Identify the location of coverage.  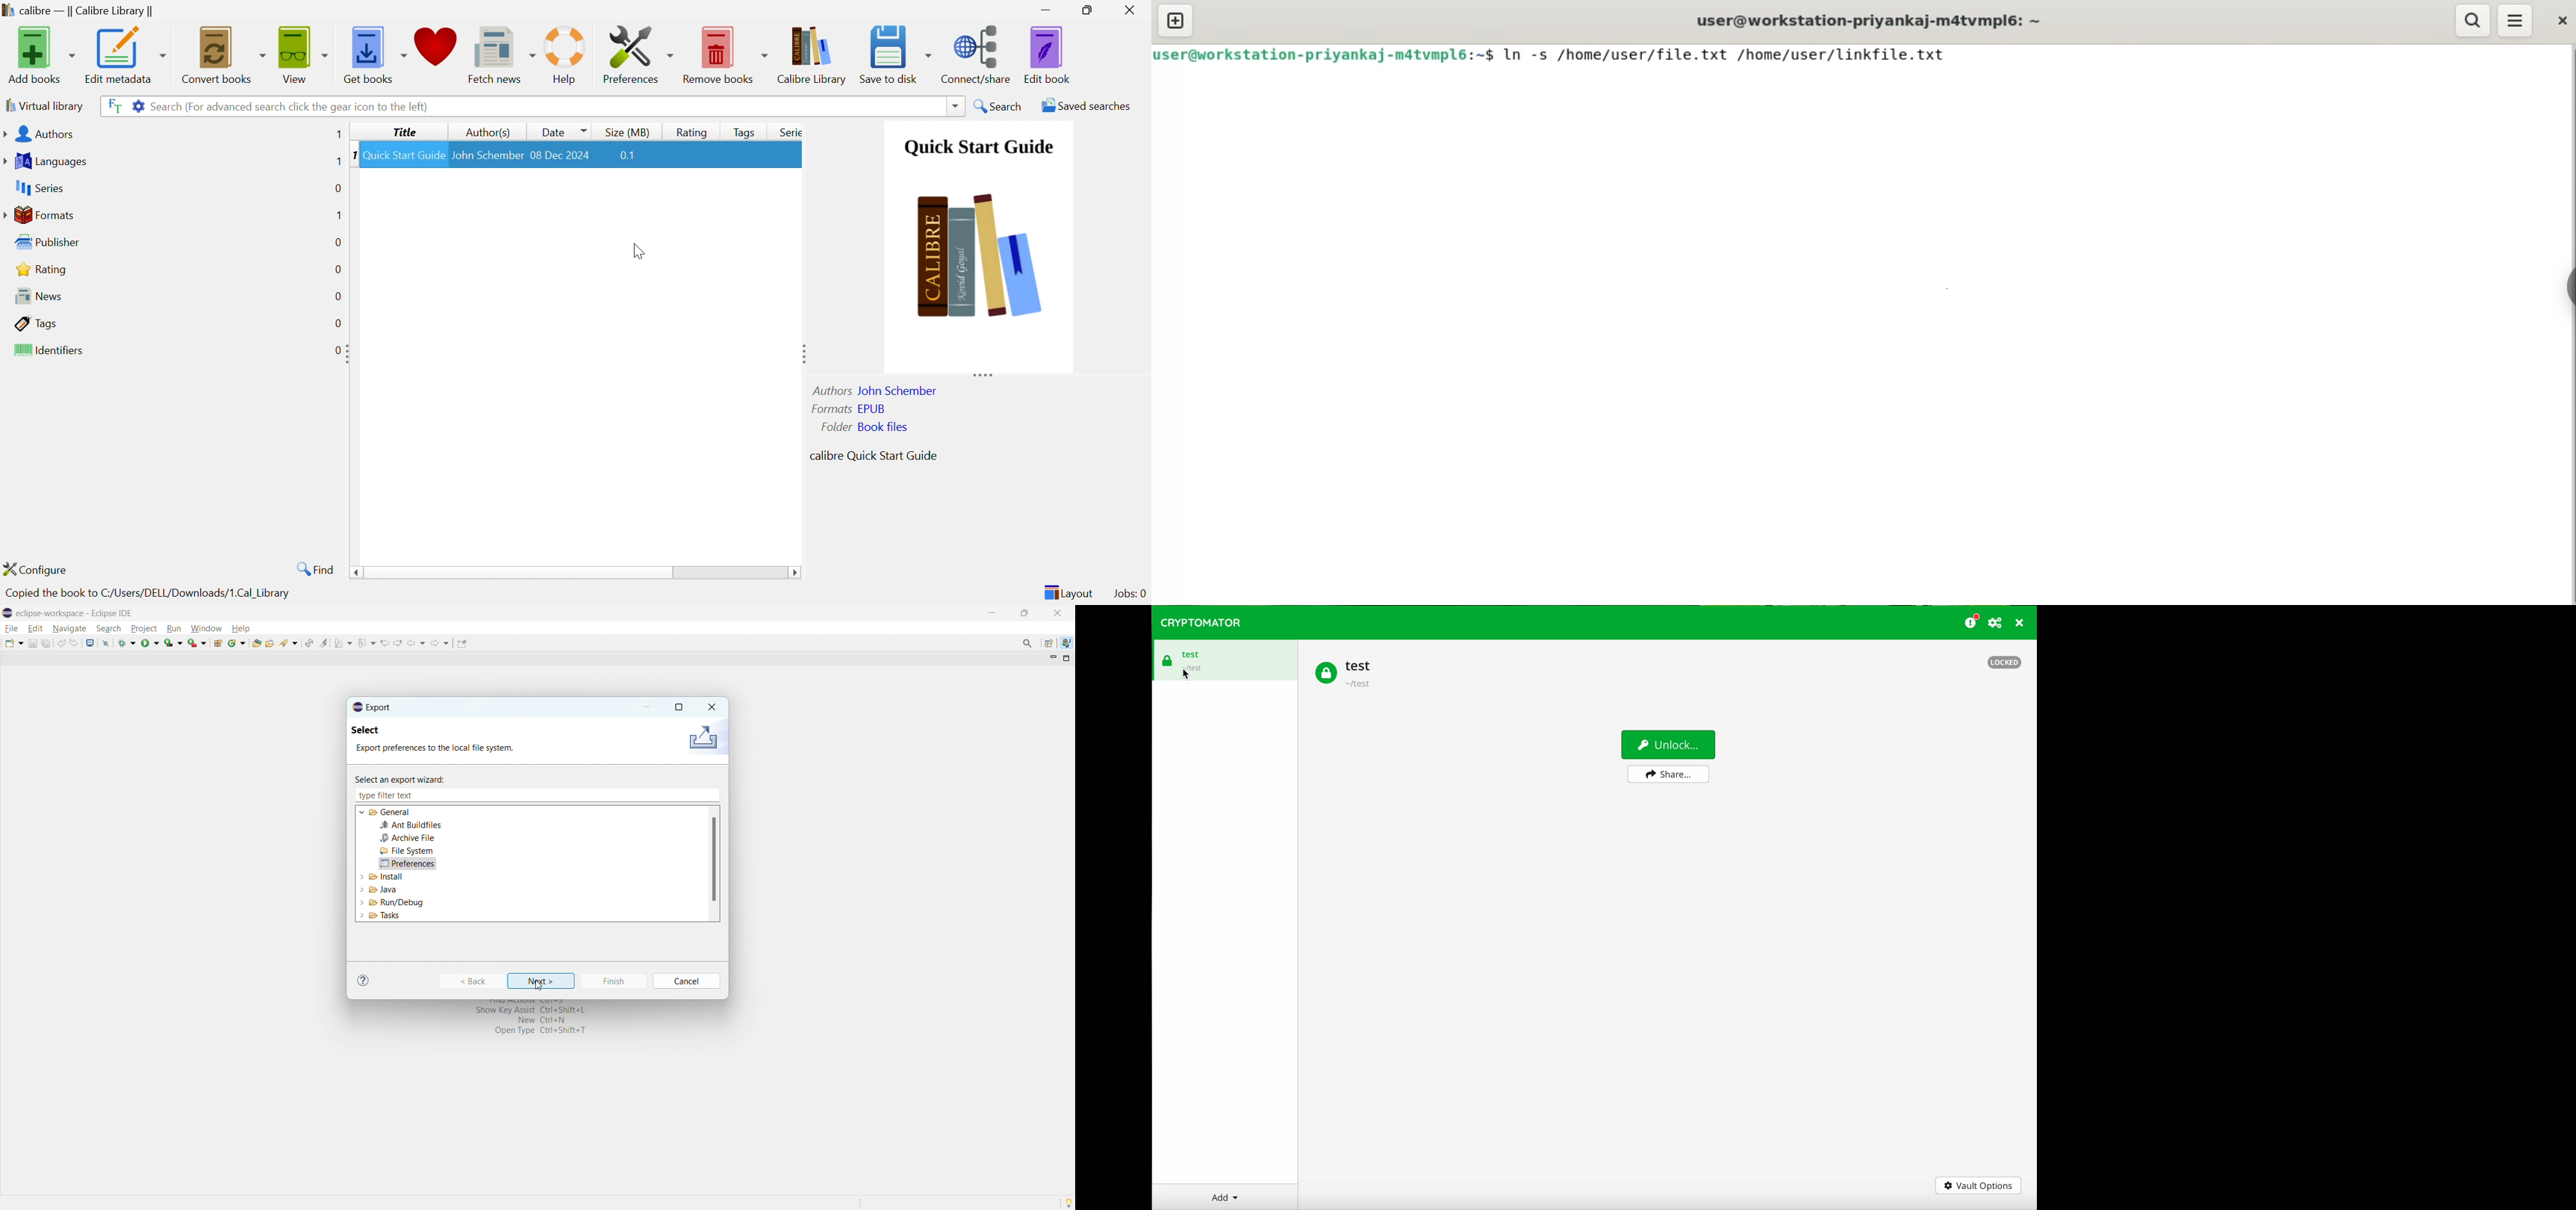
(173, 643).